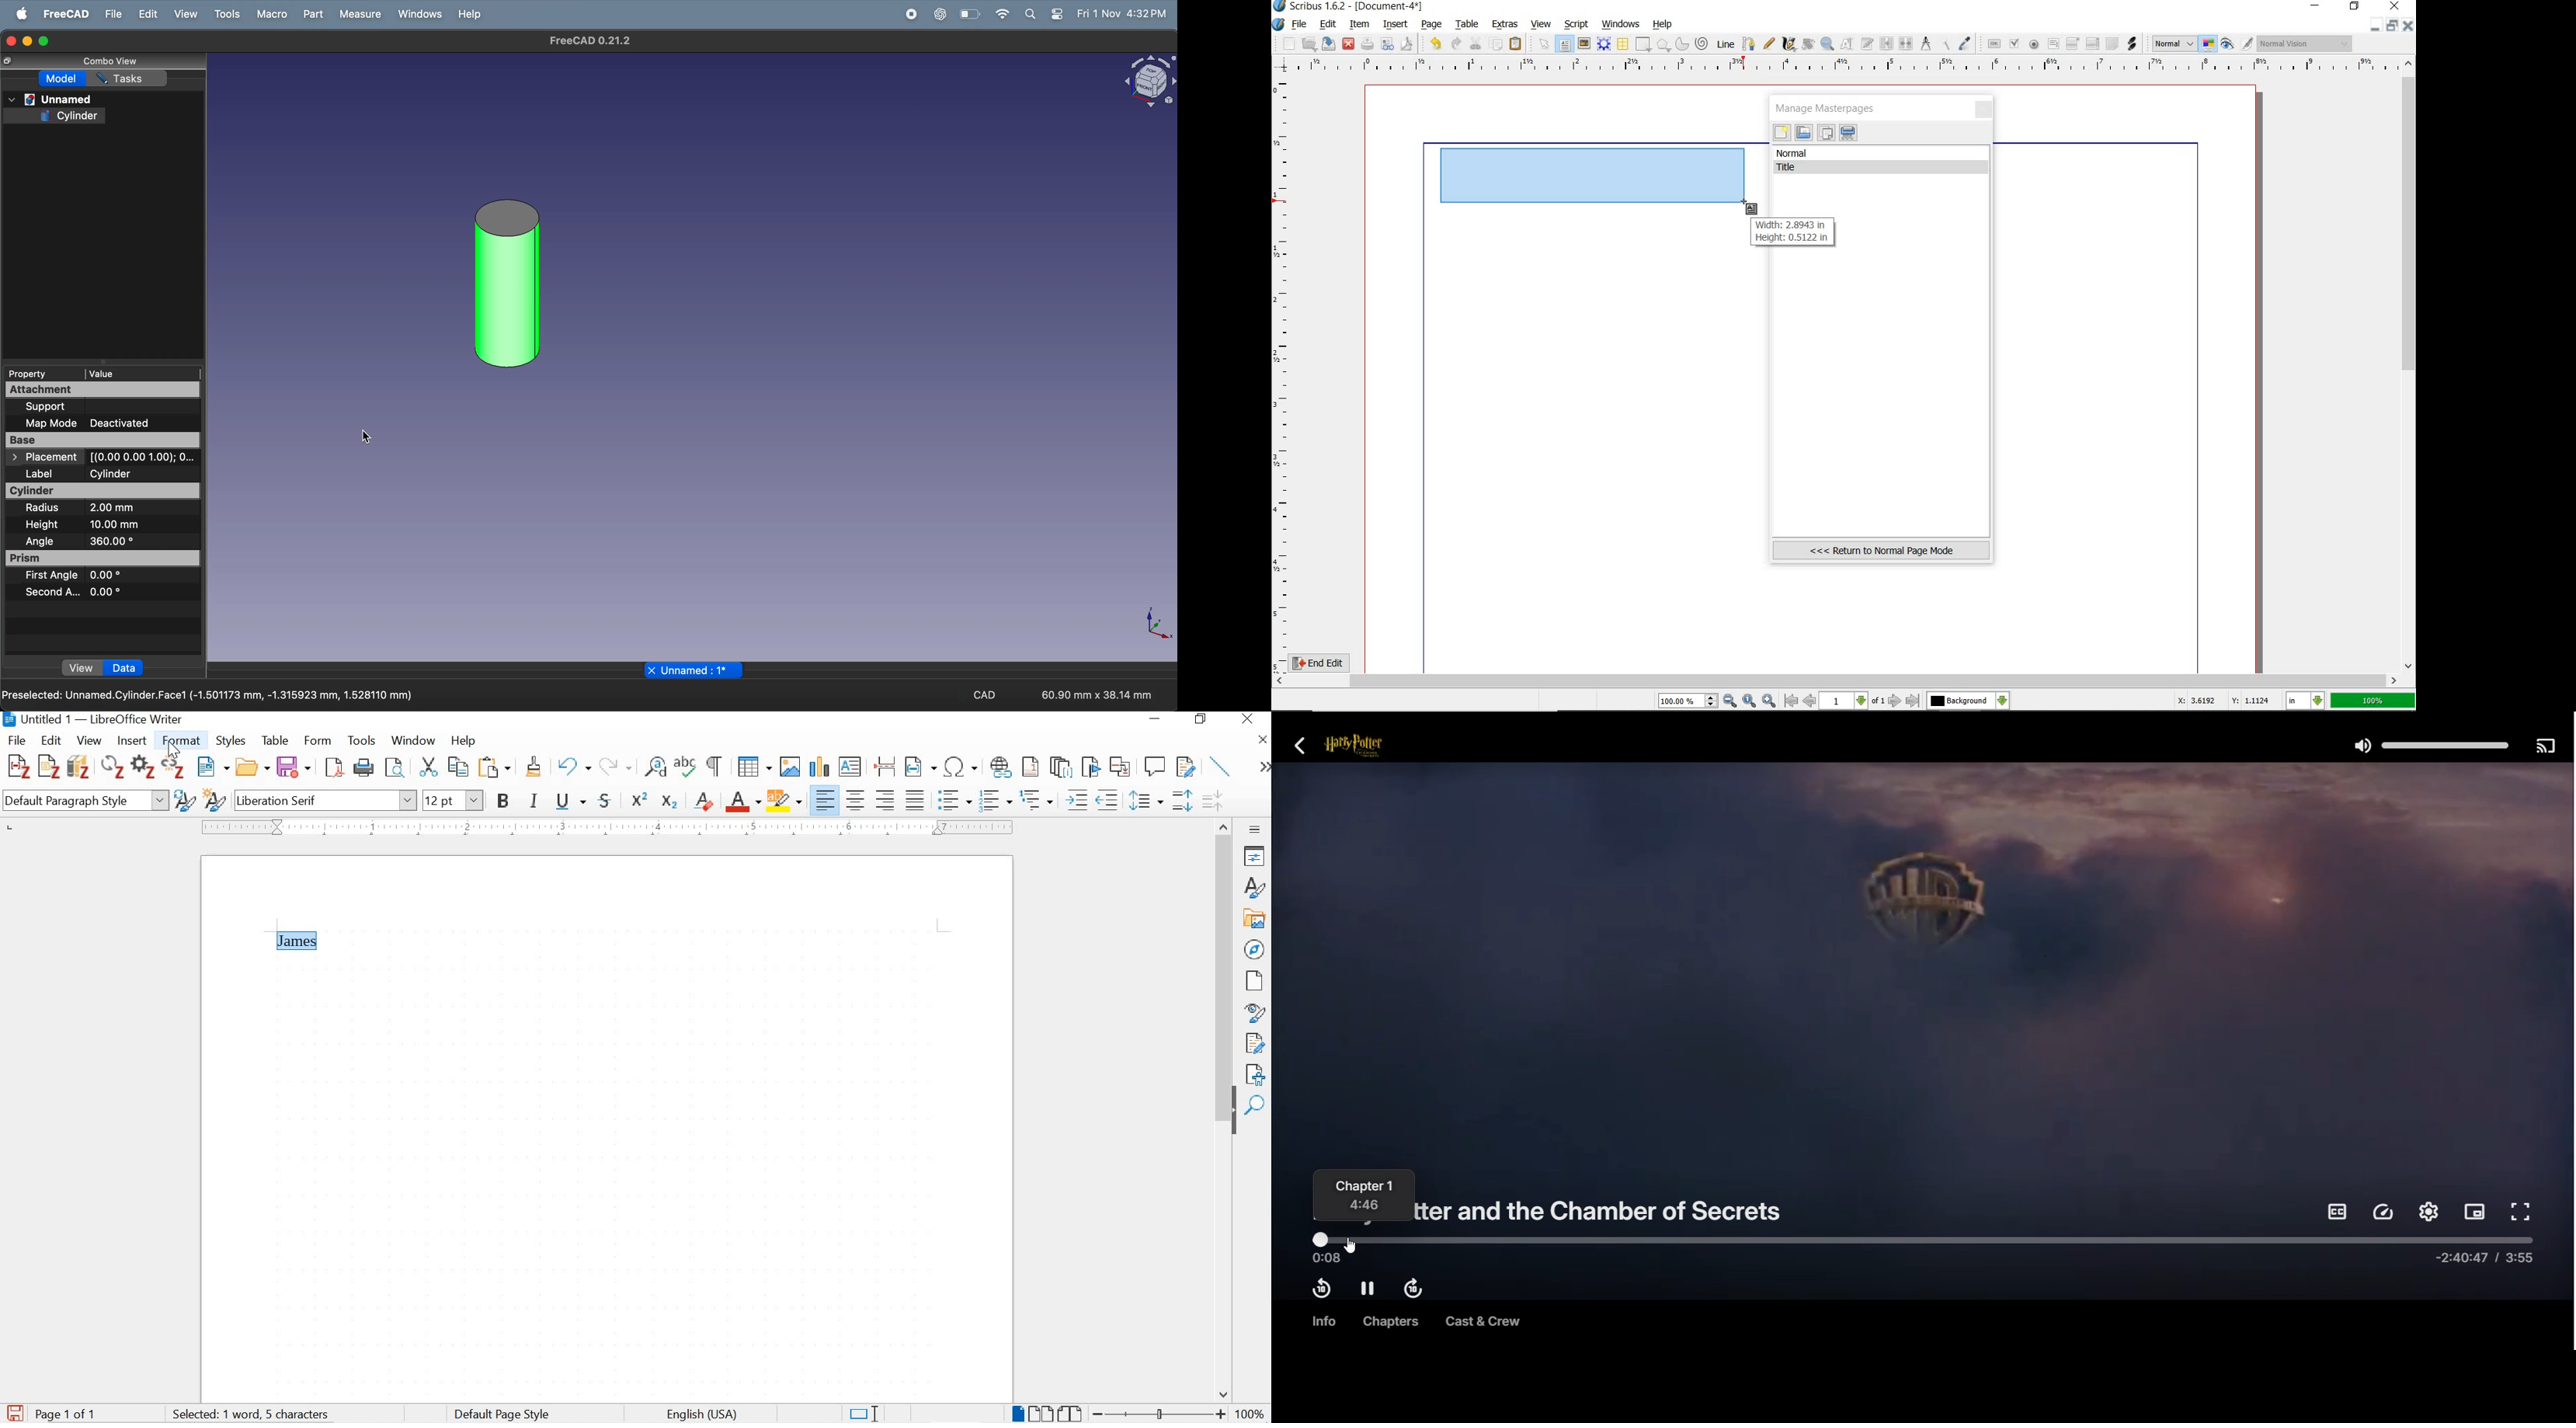 Image resolution: width=2576 pixels, height=1428 pixels. What do you see at coordinates (47, 474) in the screenshot?
I see `label` at bounding box center [47, 474].